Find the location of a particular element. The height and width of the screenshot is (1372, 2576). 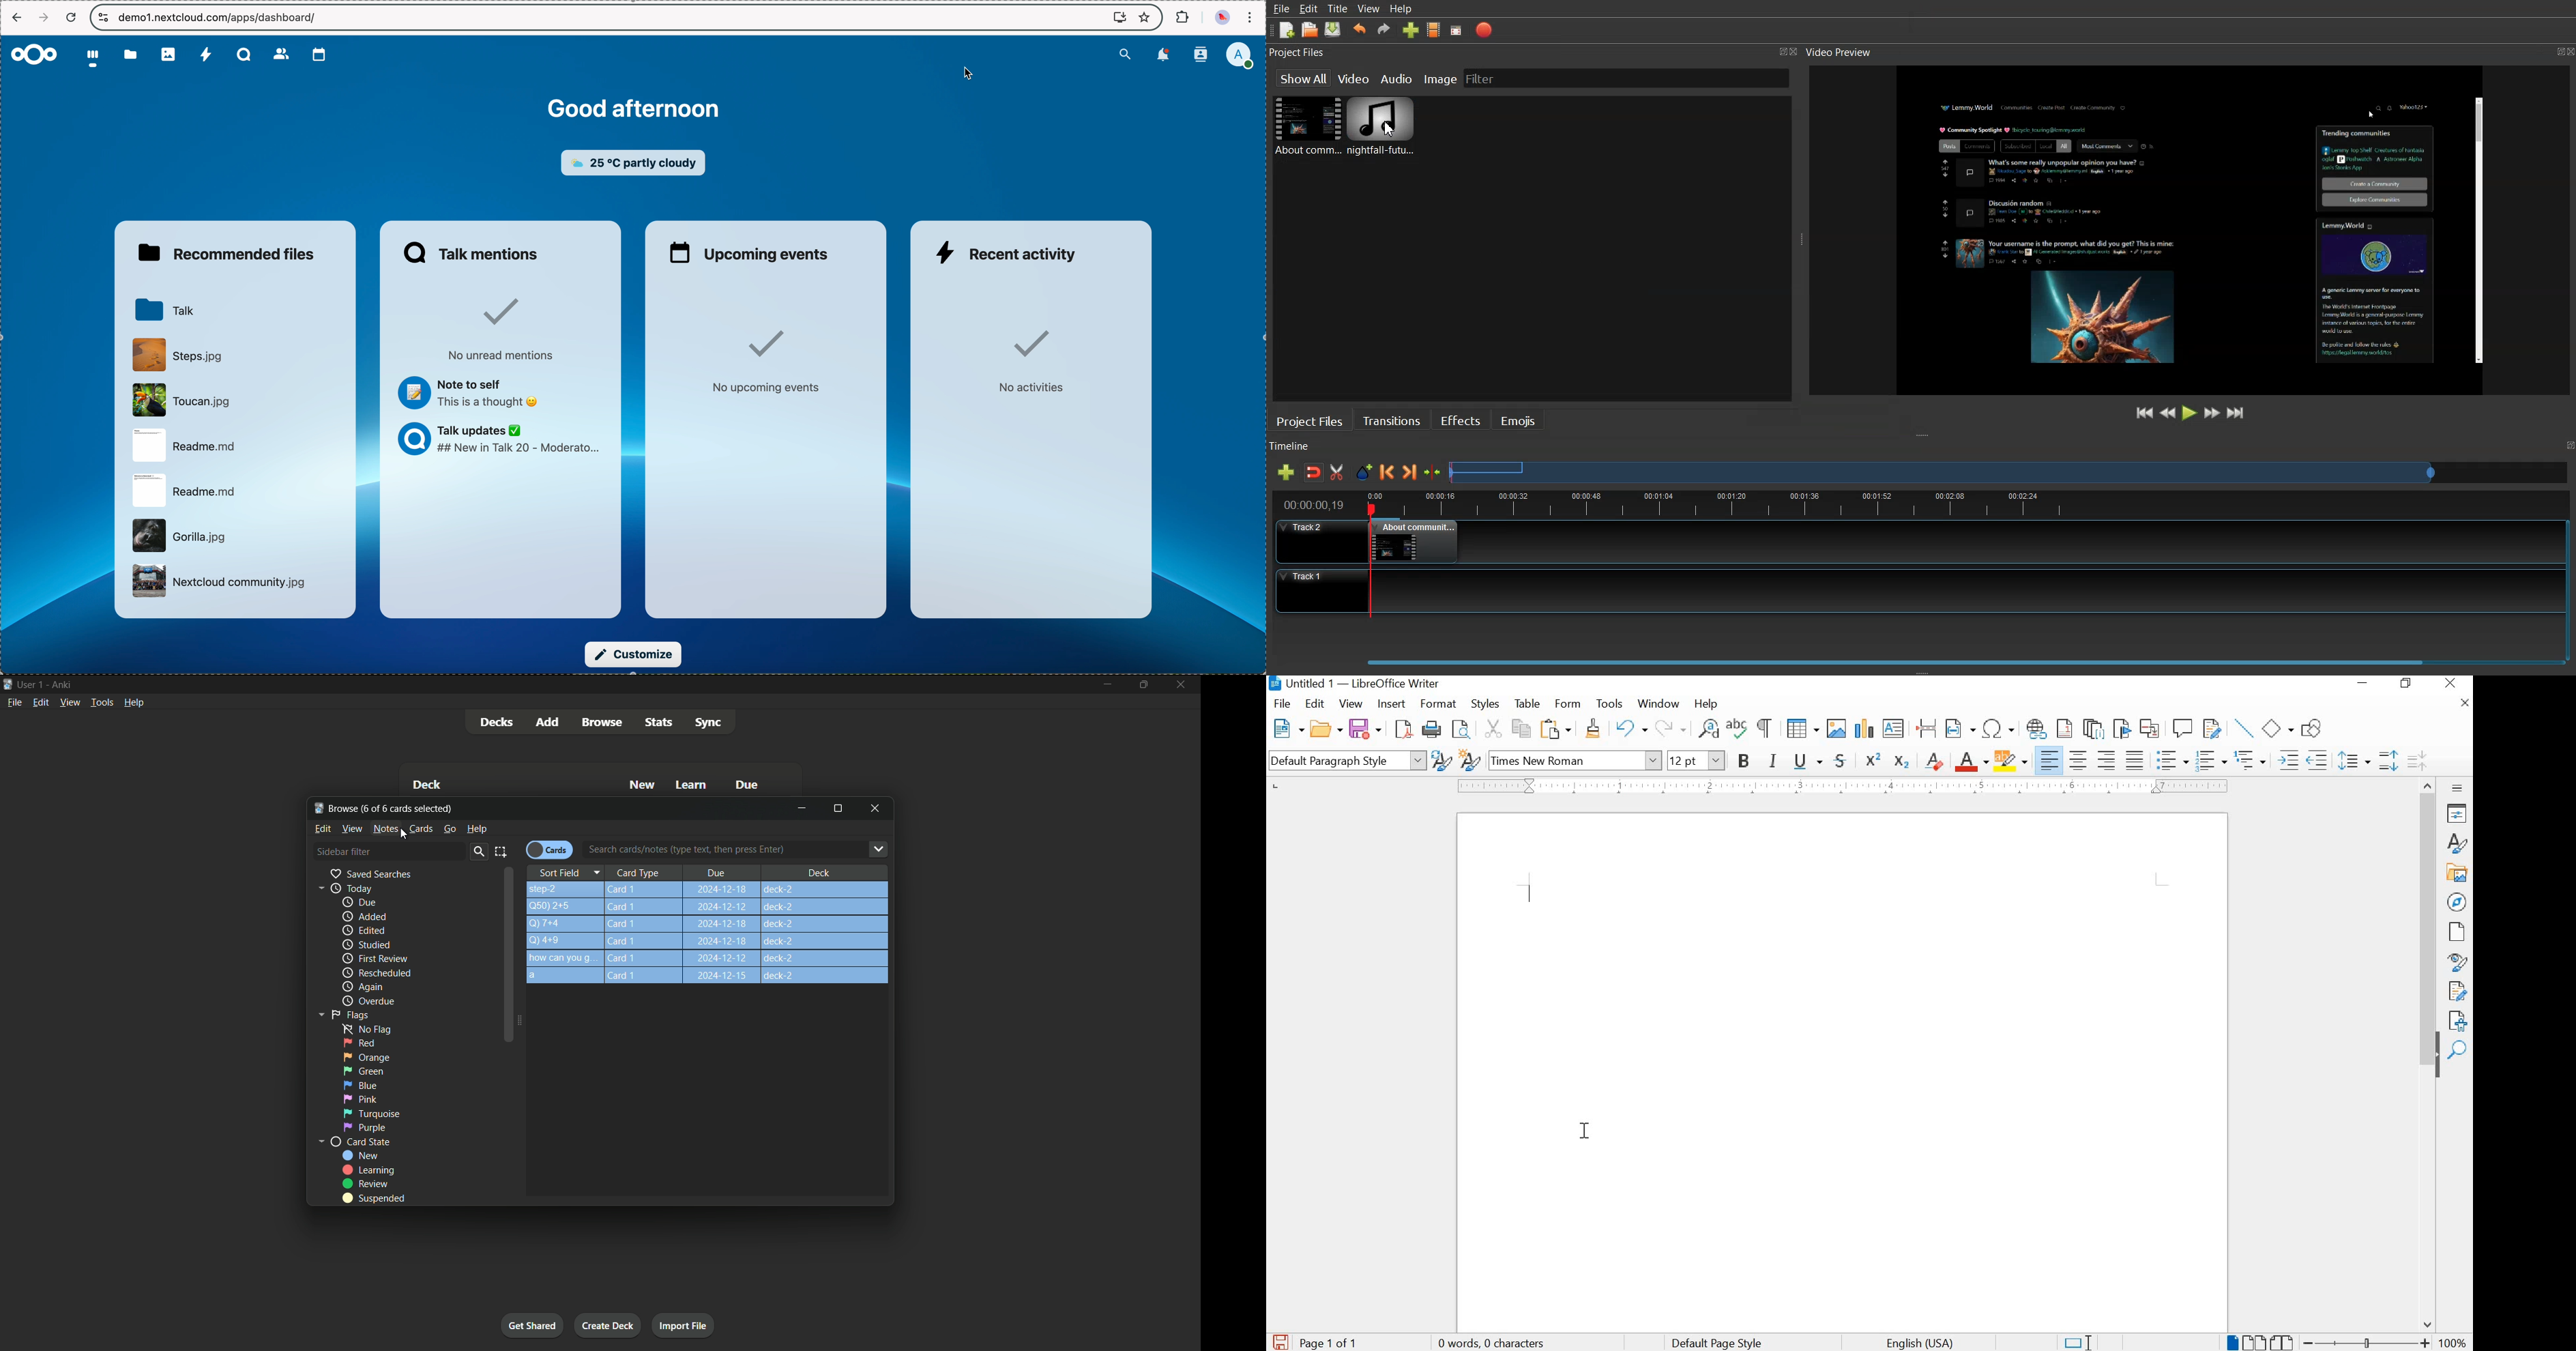

UNDO is located at coordinates (1627, 730).